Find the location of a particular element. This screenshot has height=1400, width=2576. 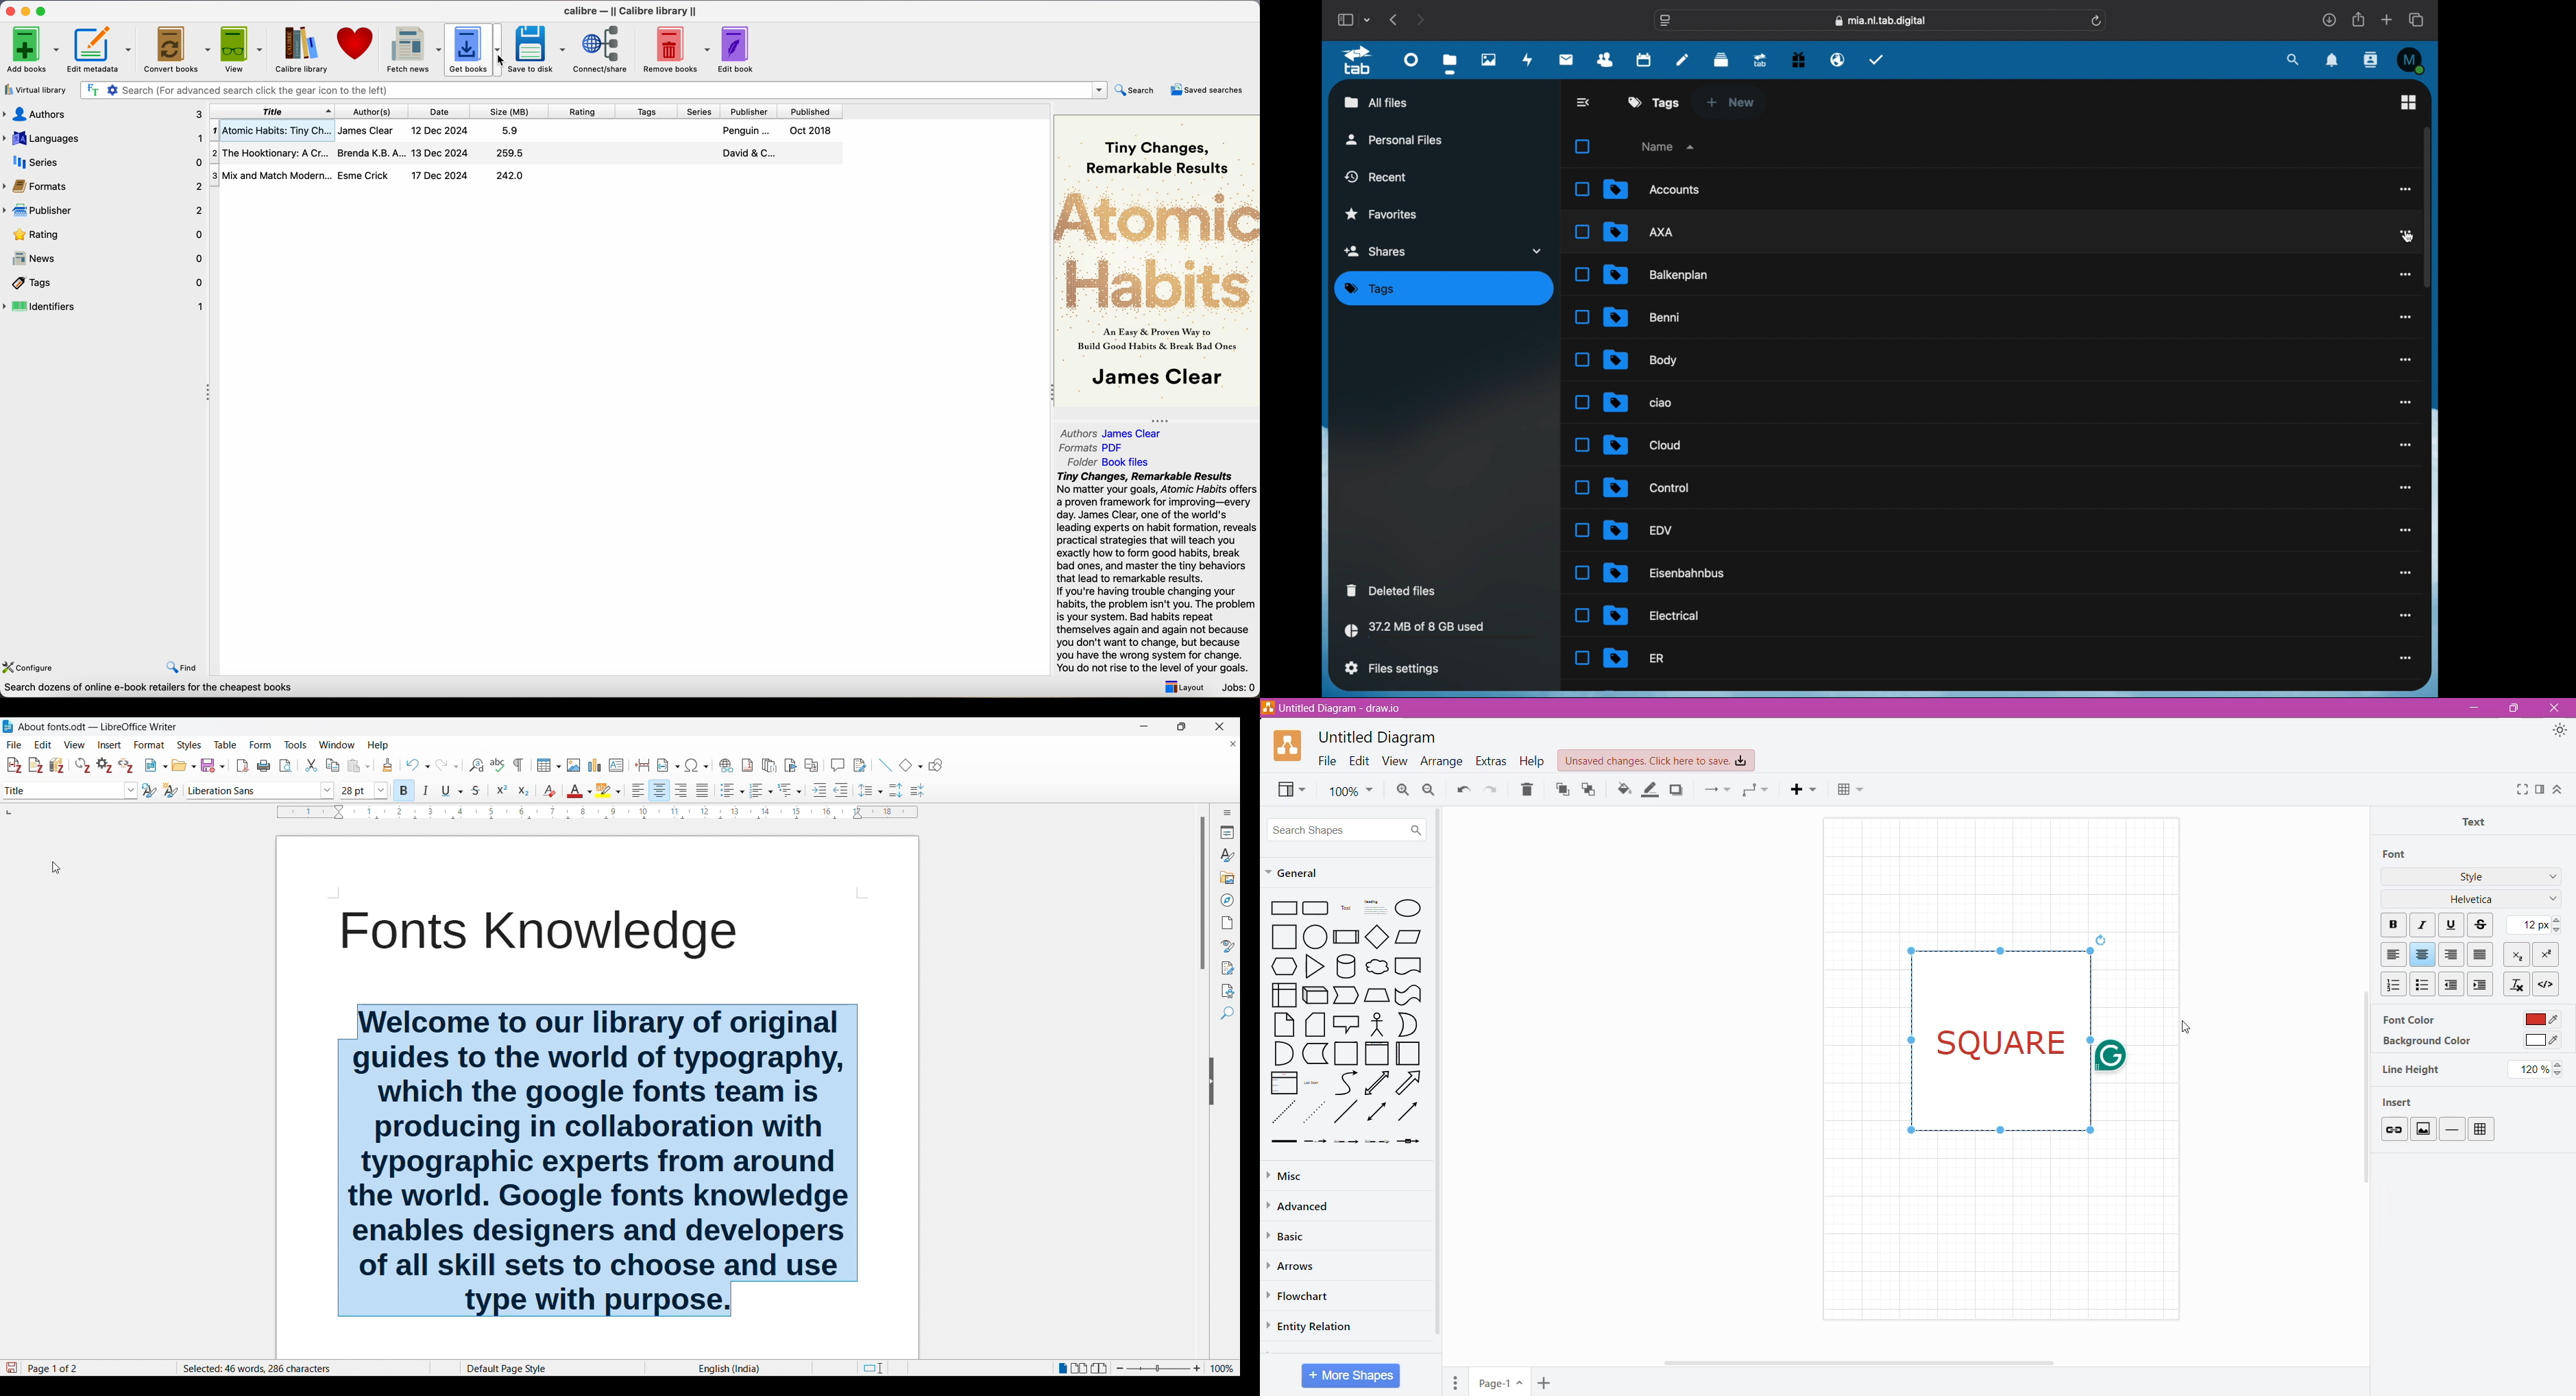

Decrease paragraph spacing is located at coordinates (917, 791).